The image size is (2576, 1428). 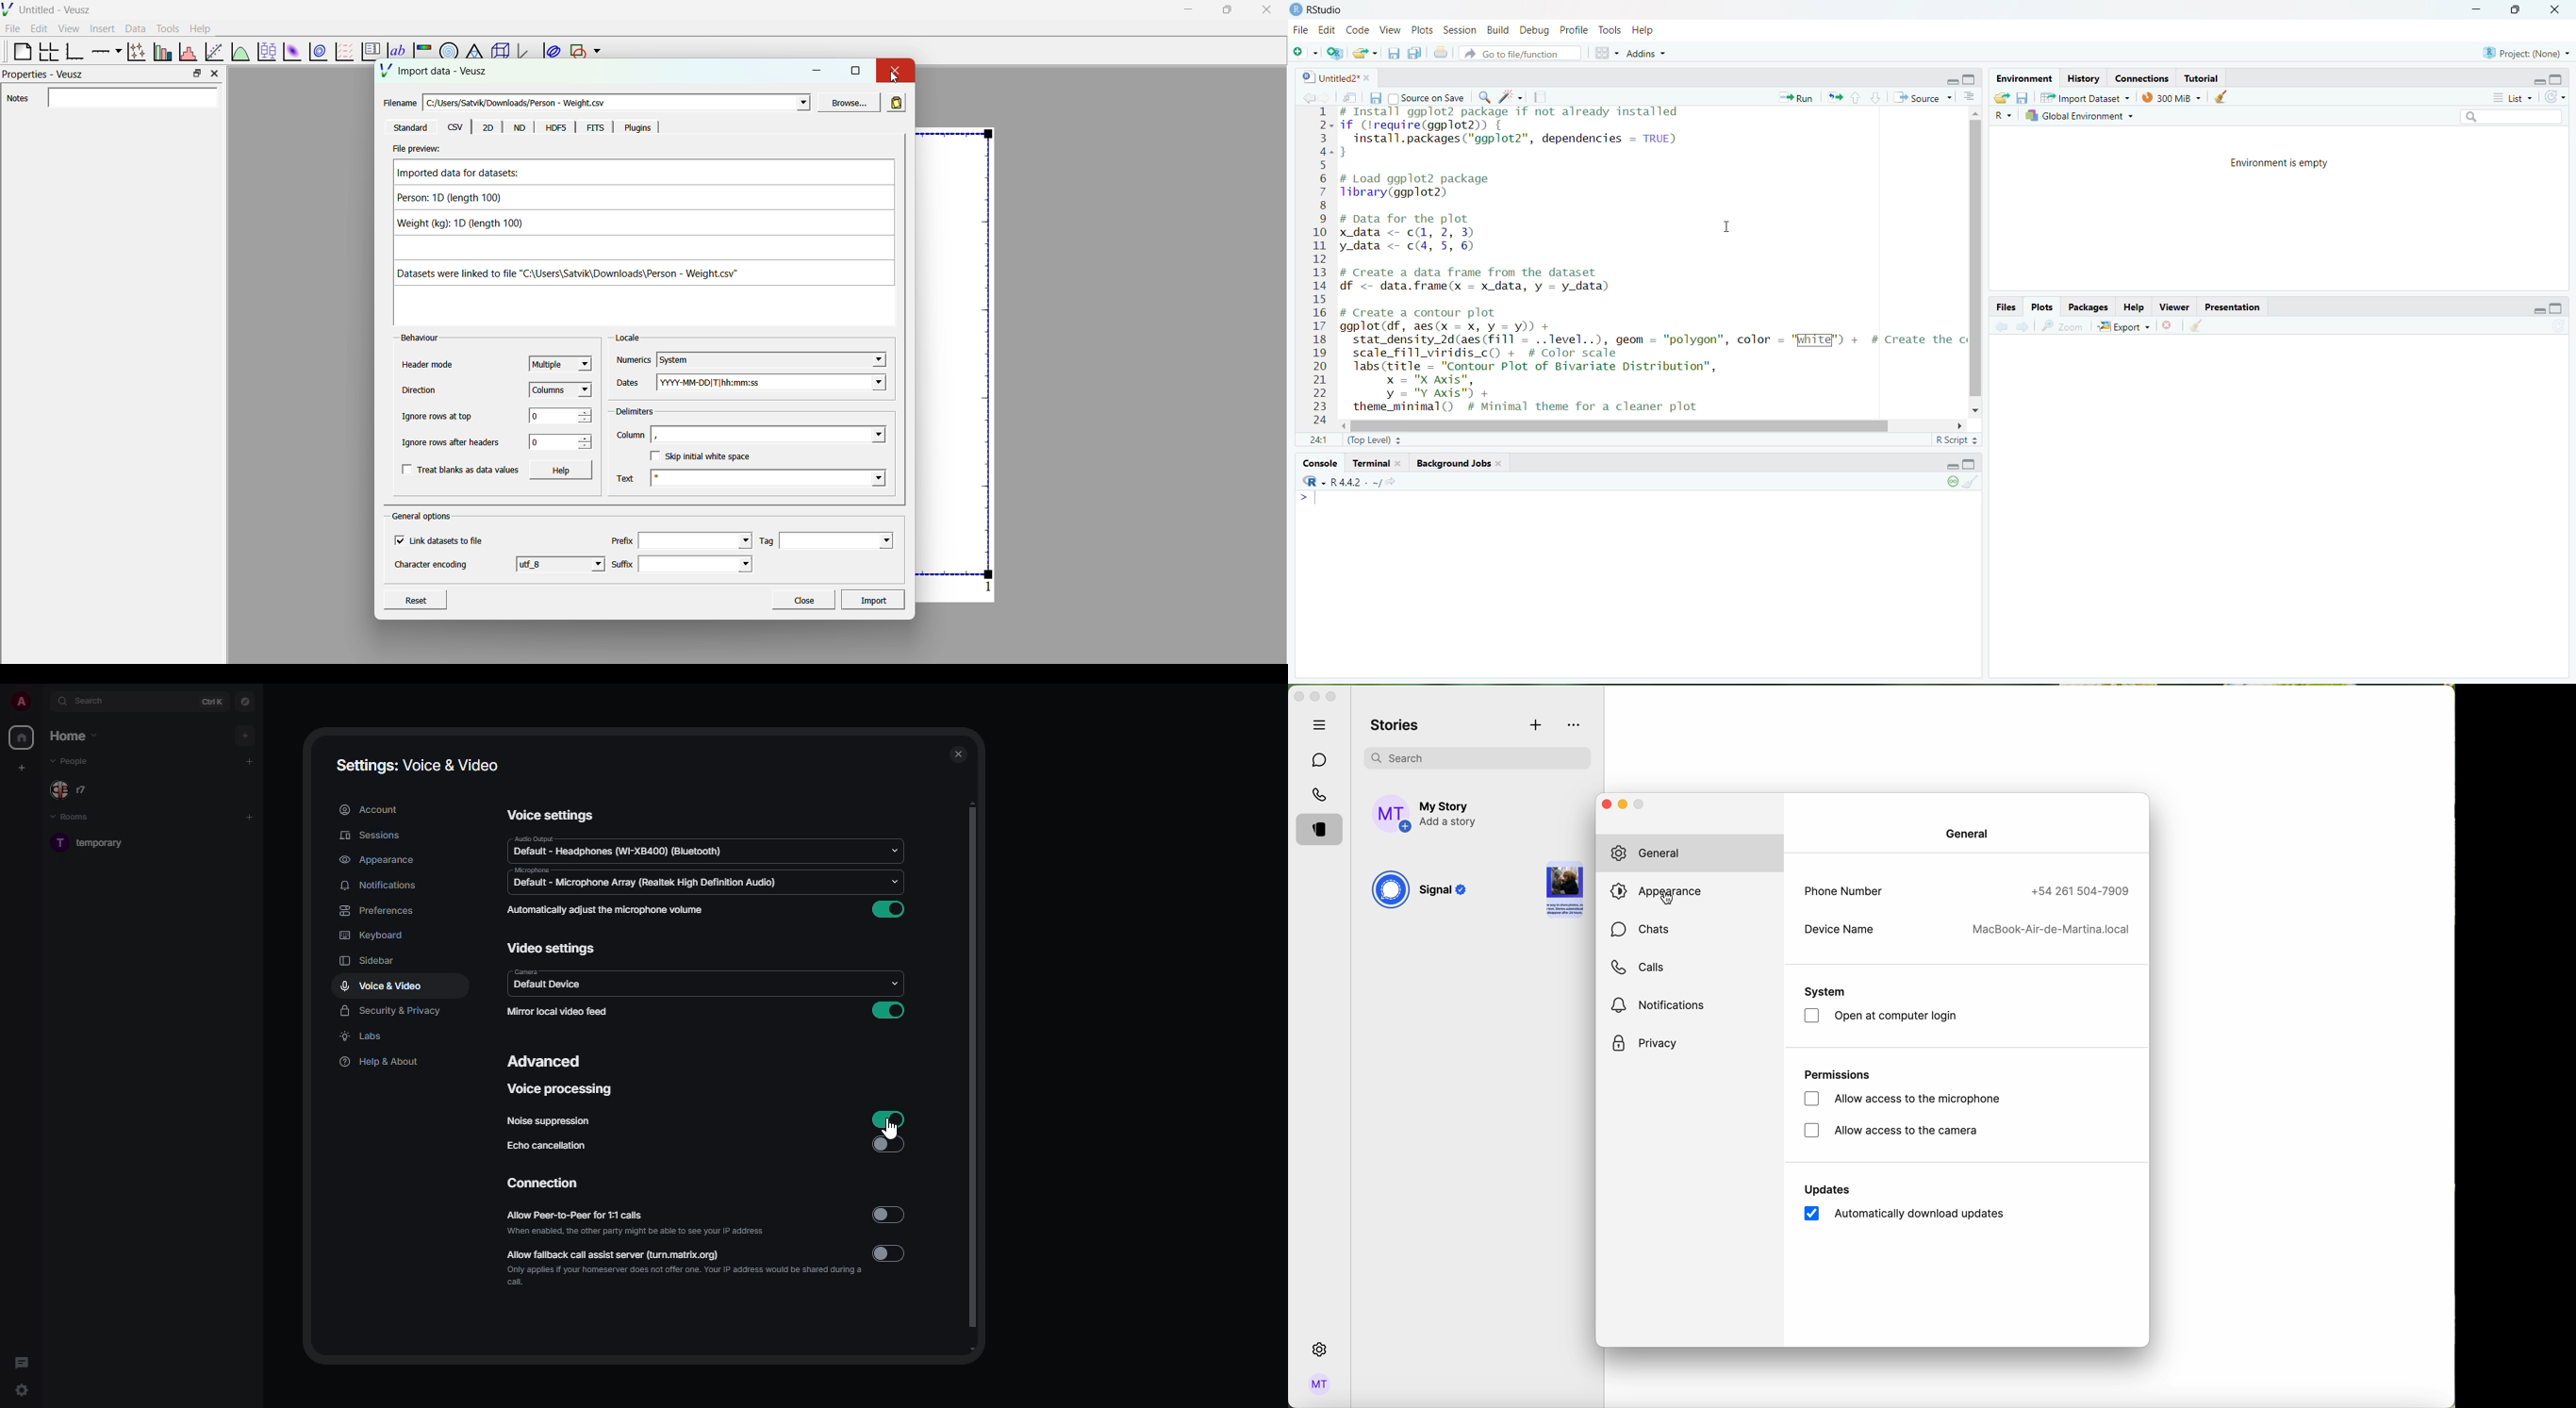 I want to click on Ignore rows after headers, so click(x=455, y=441).